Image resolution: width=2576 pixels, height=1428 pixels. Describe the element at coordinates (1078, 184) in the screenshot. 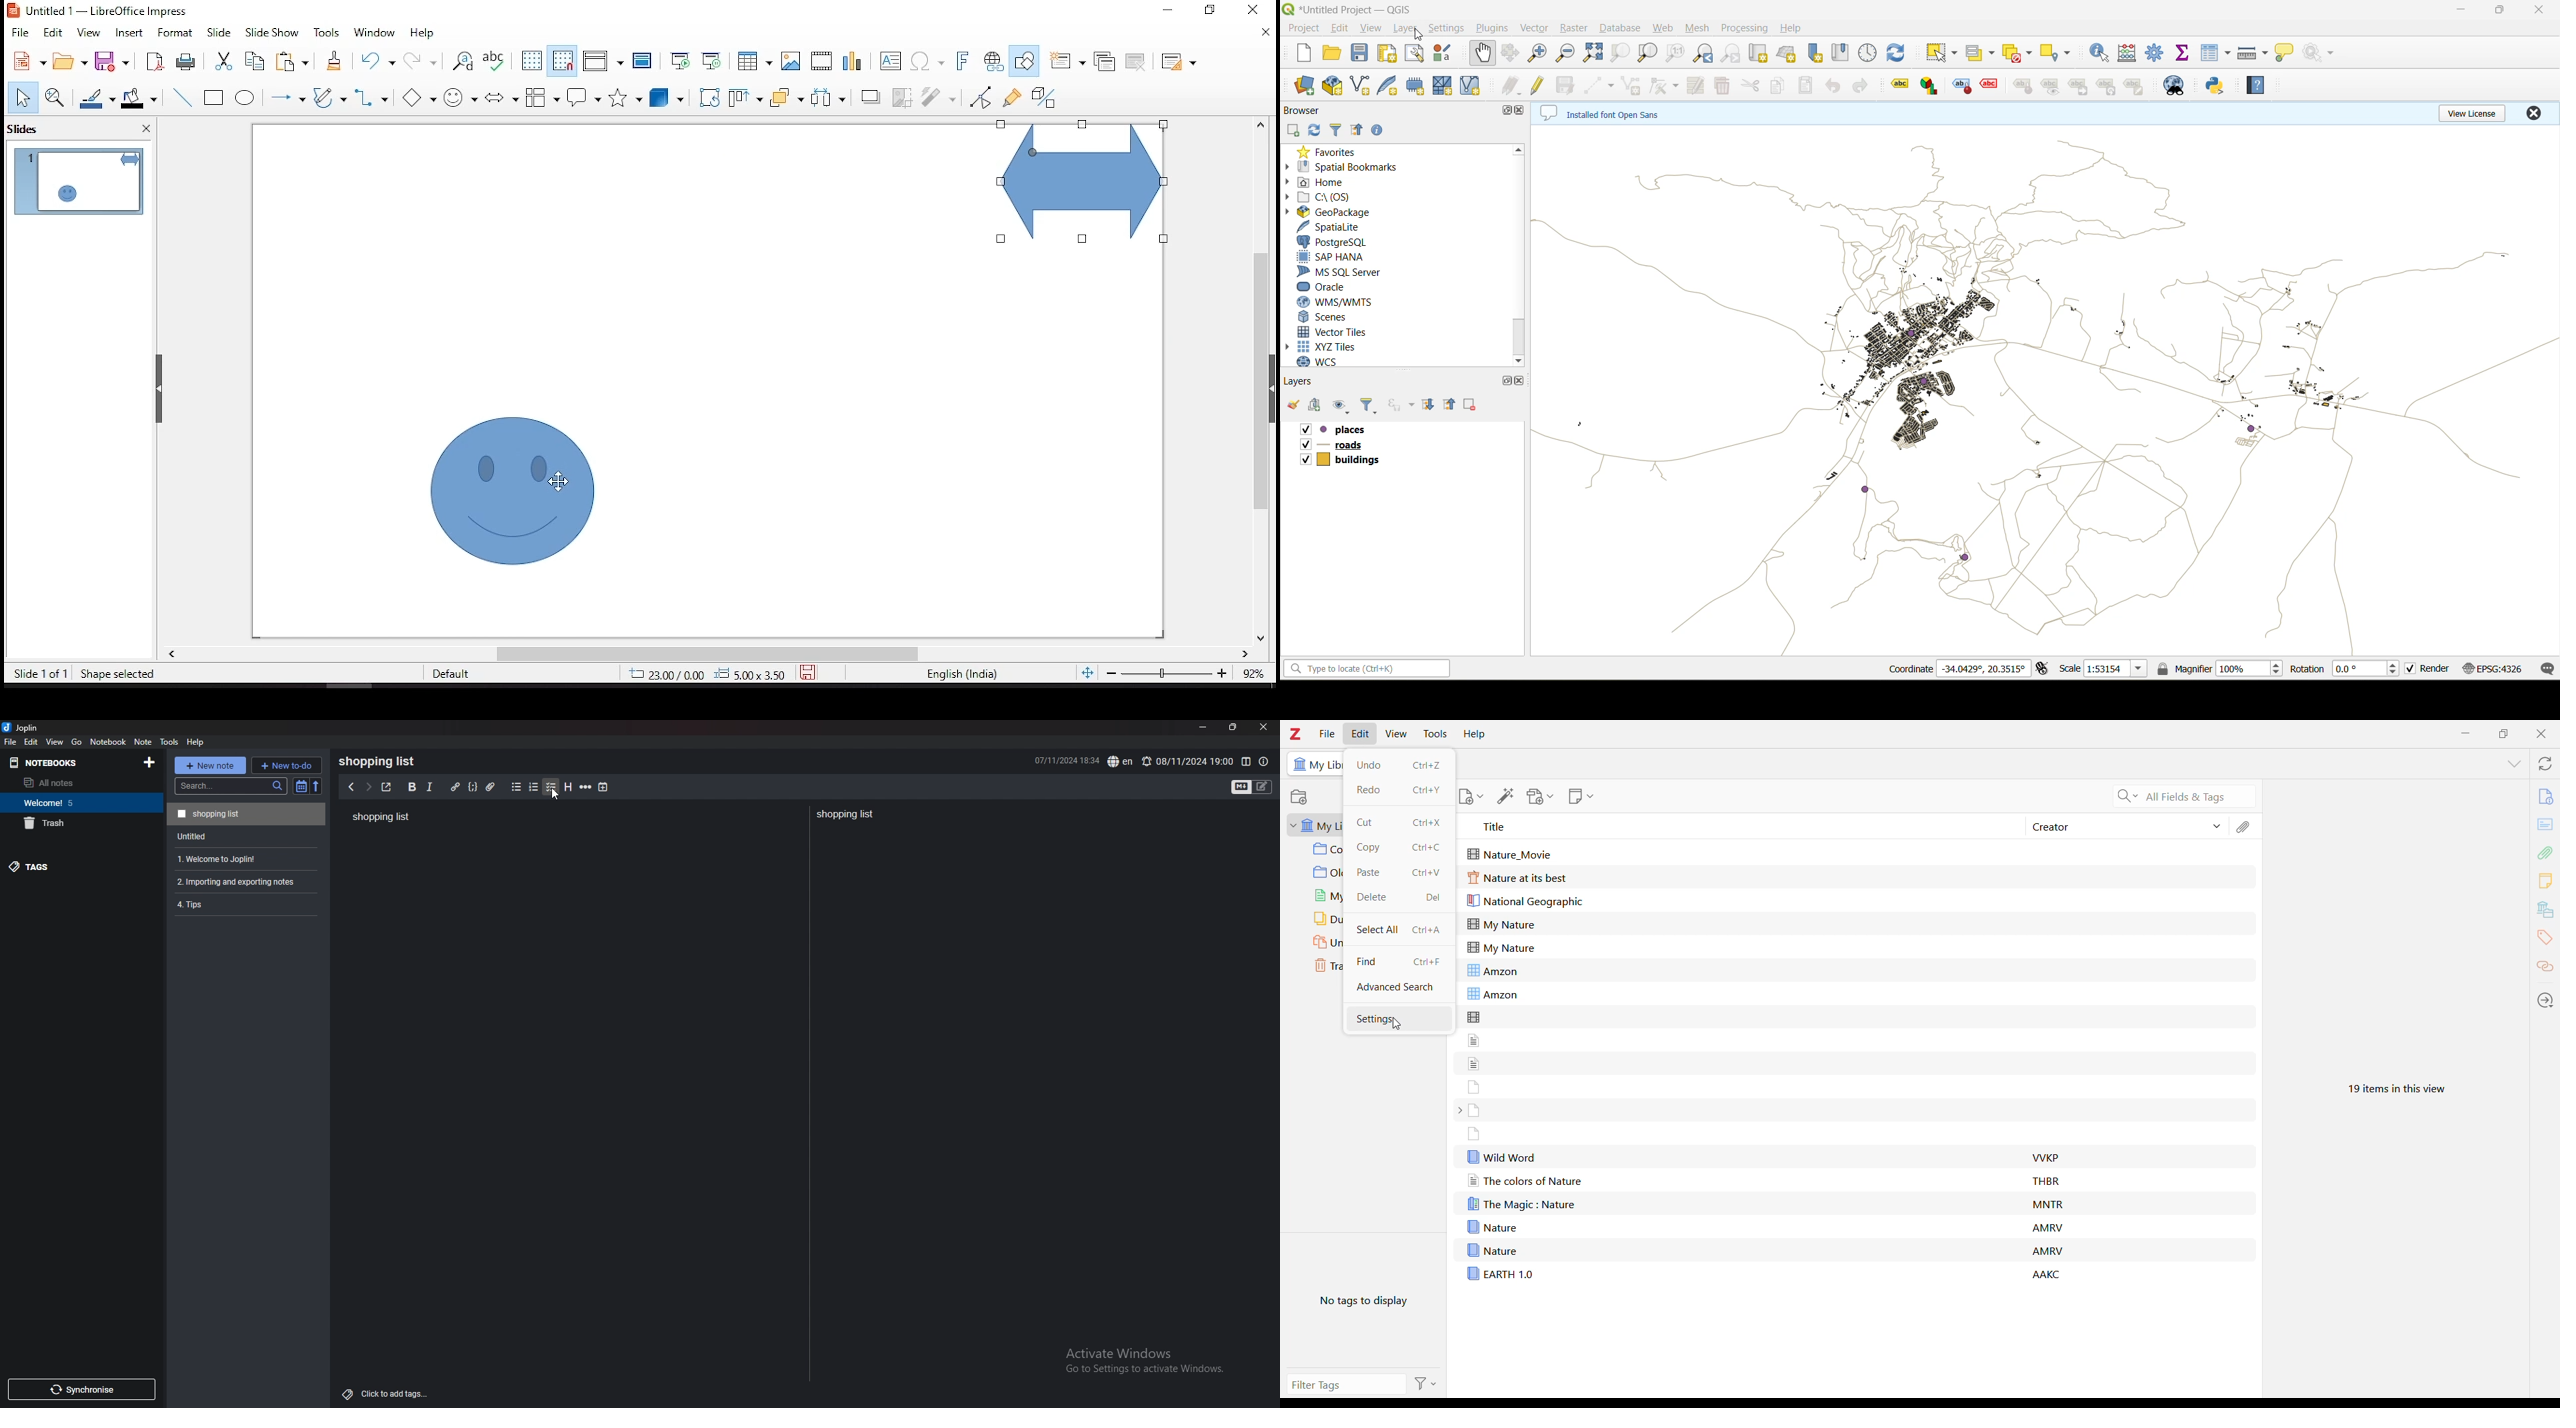

I see `object (selected)` at that location.